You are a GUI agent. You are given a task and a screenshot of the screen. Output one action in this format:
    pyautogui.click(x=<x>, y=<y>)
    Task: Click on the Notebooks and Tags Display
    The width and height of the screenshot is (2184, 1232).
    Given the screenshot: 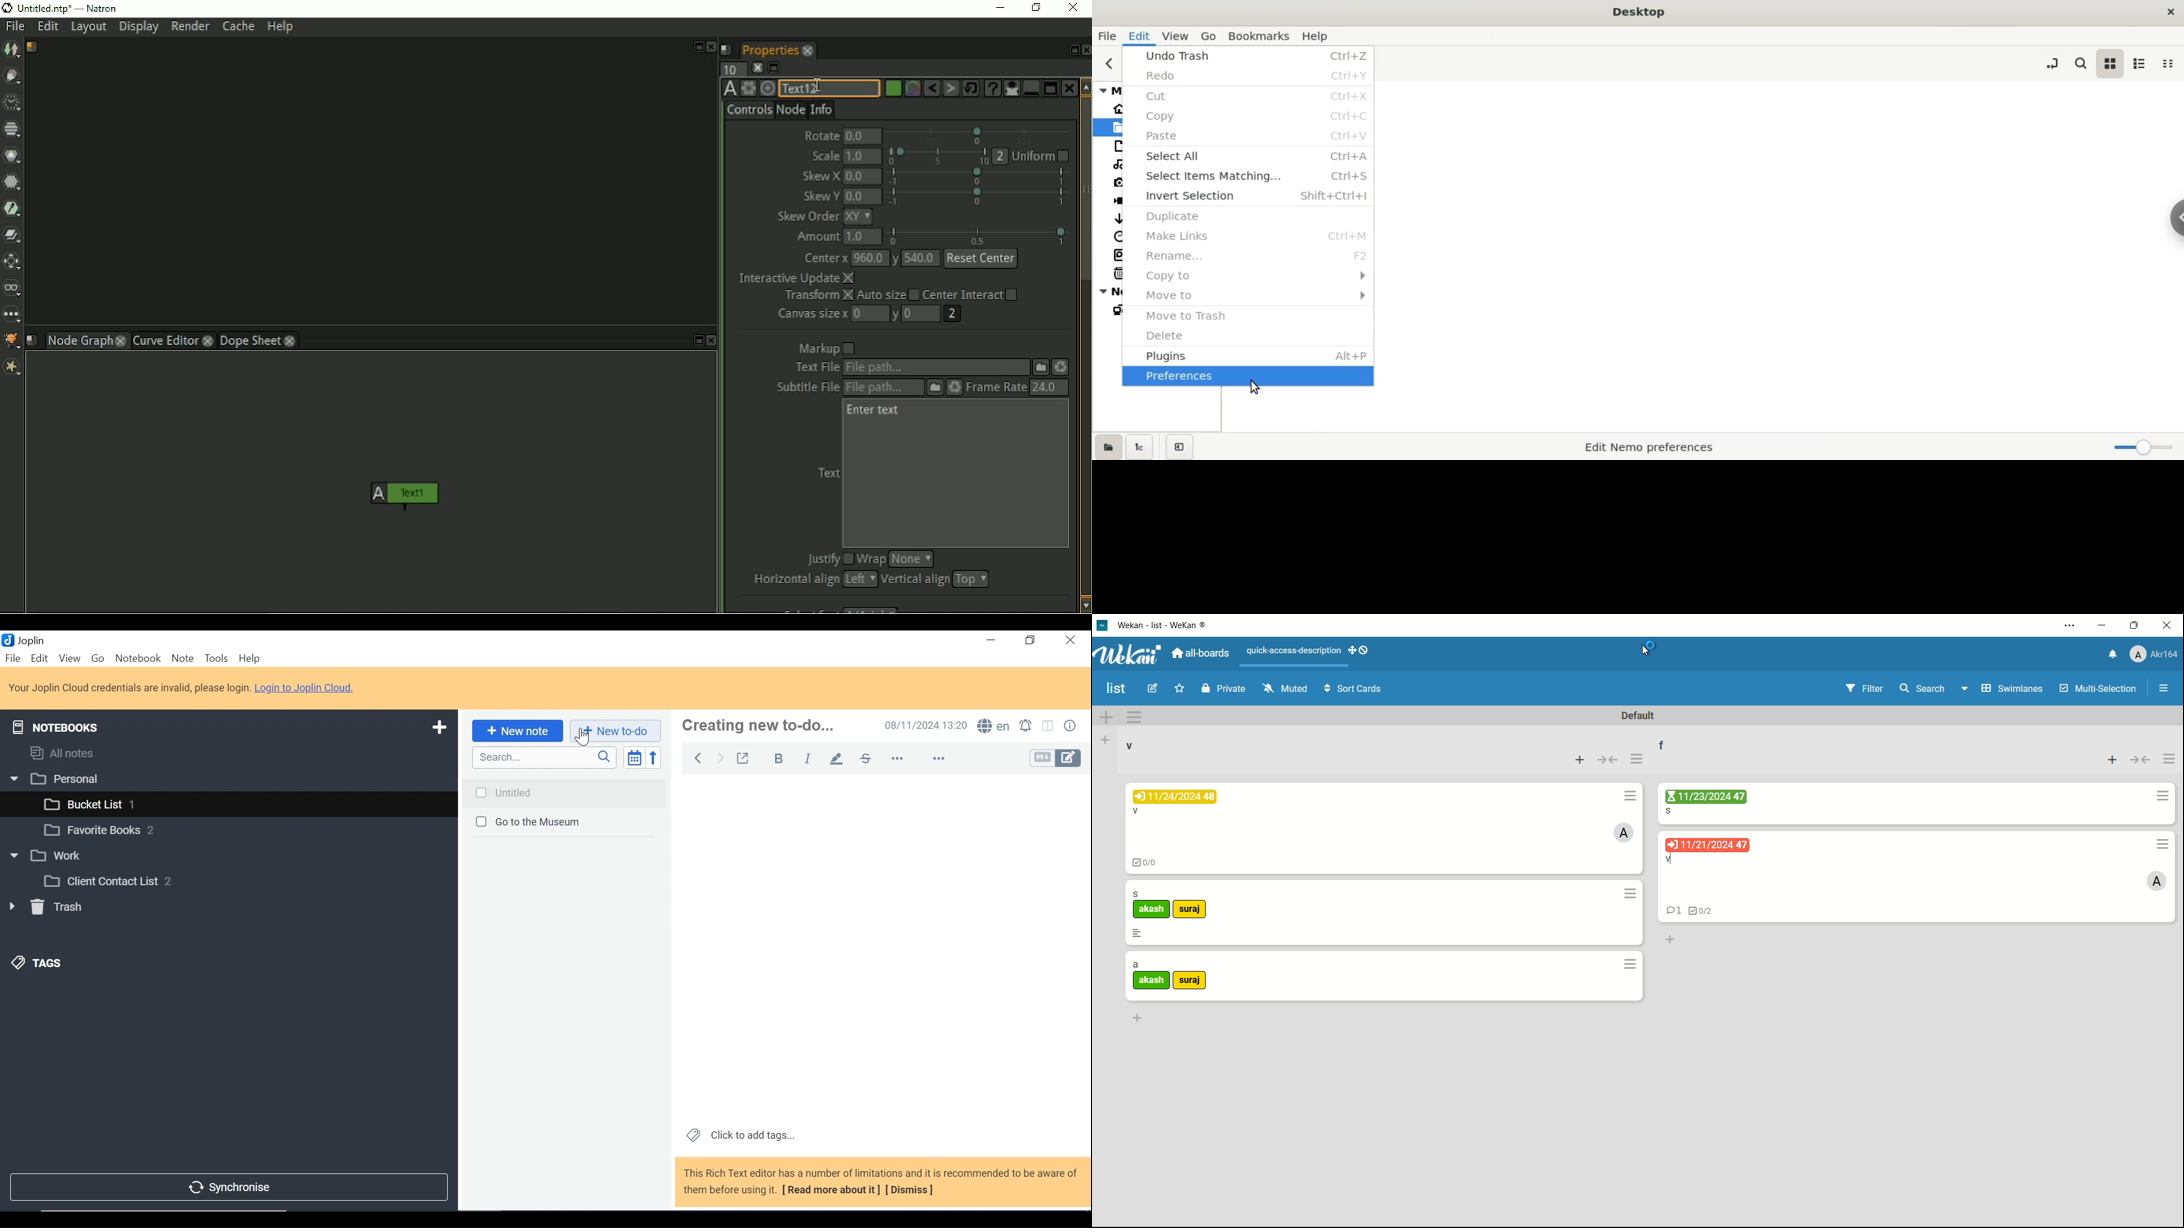 What is the action you would take?
    pyautogui.click(x=227, y=753)
    